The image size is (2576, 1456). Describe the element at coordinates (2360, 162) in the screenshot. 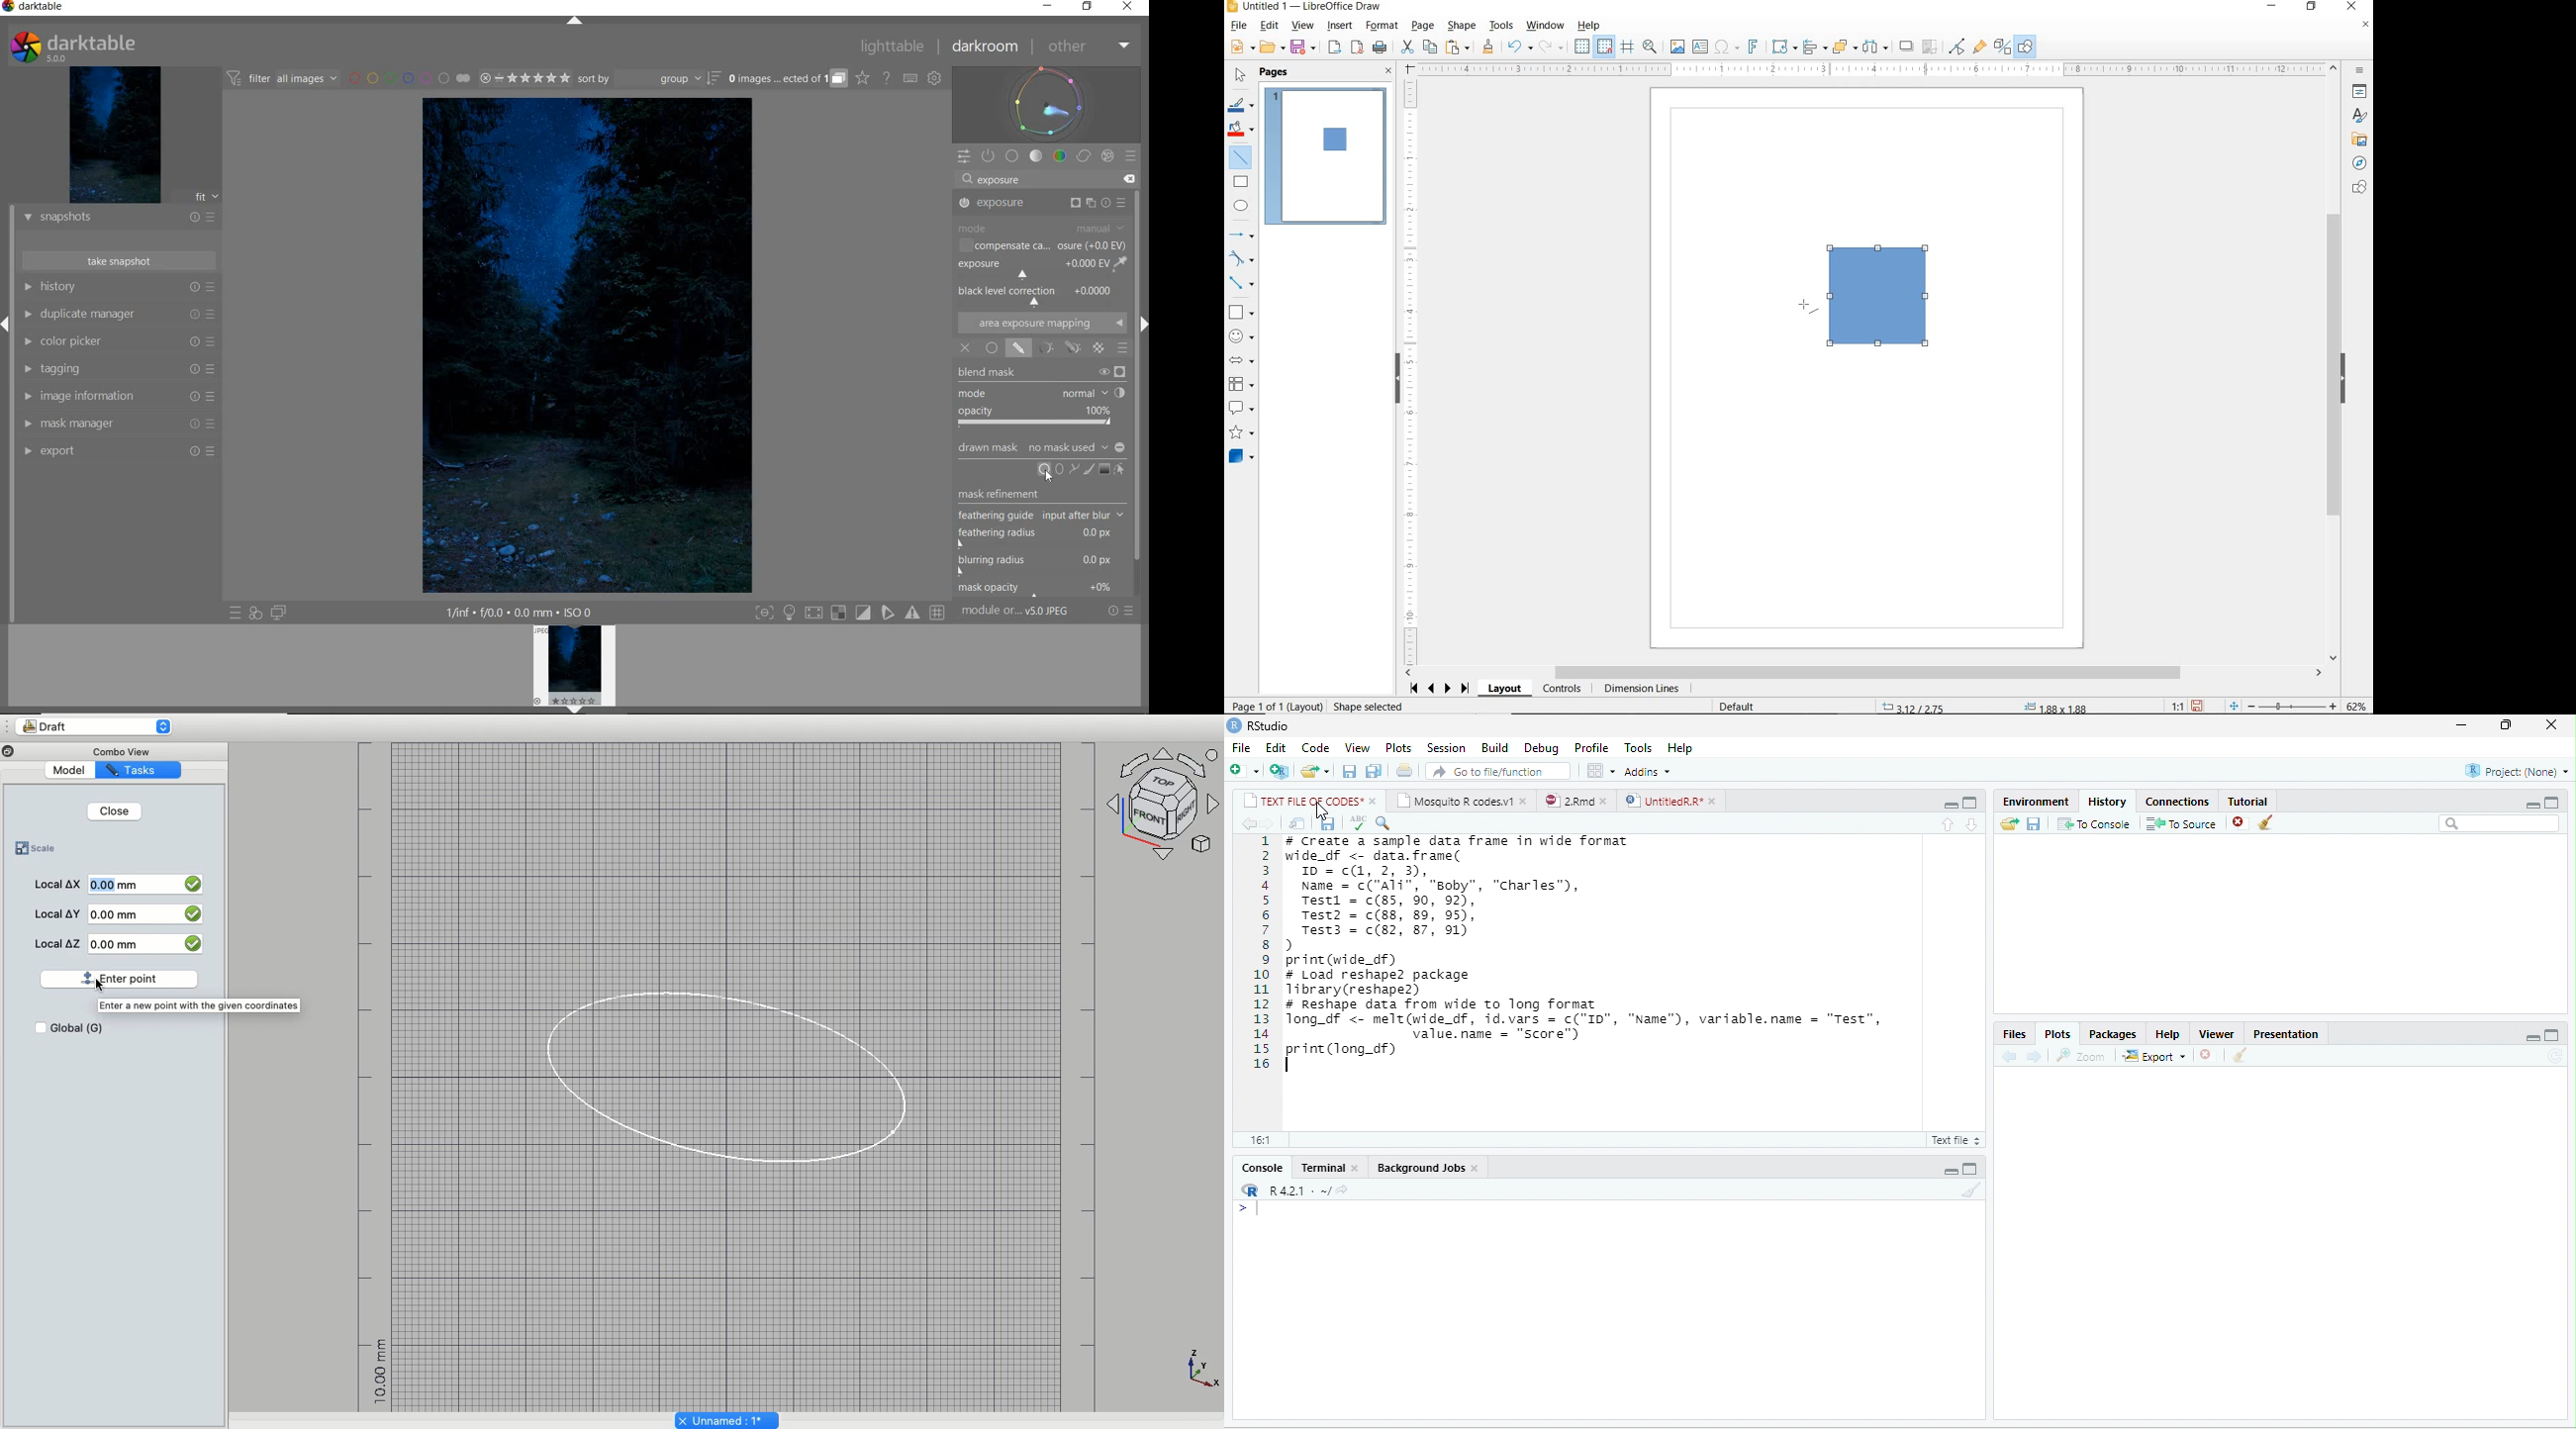

I see `NAVIGATOR` at that location.